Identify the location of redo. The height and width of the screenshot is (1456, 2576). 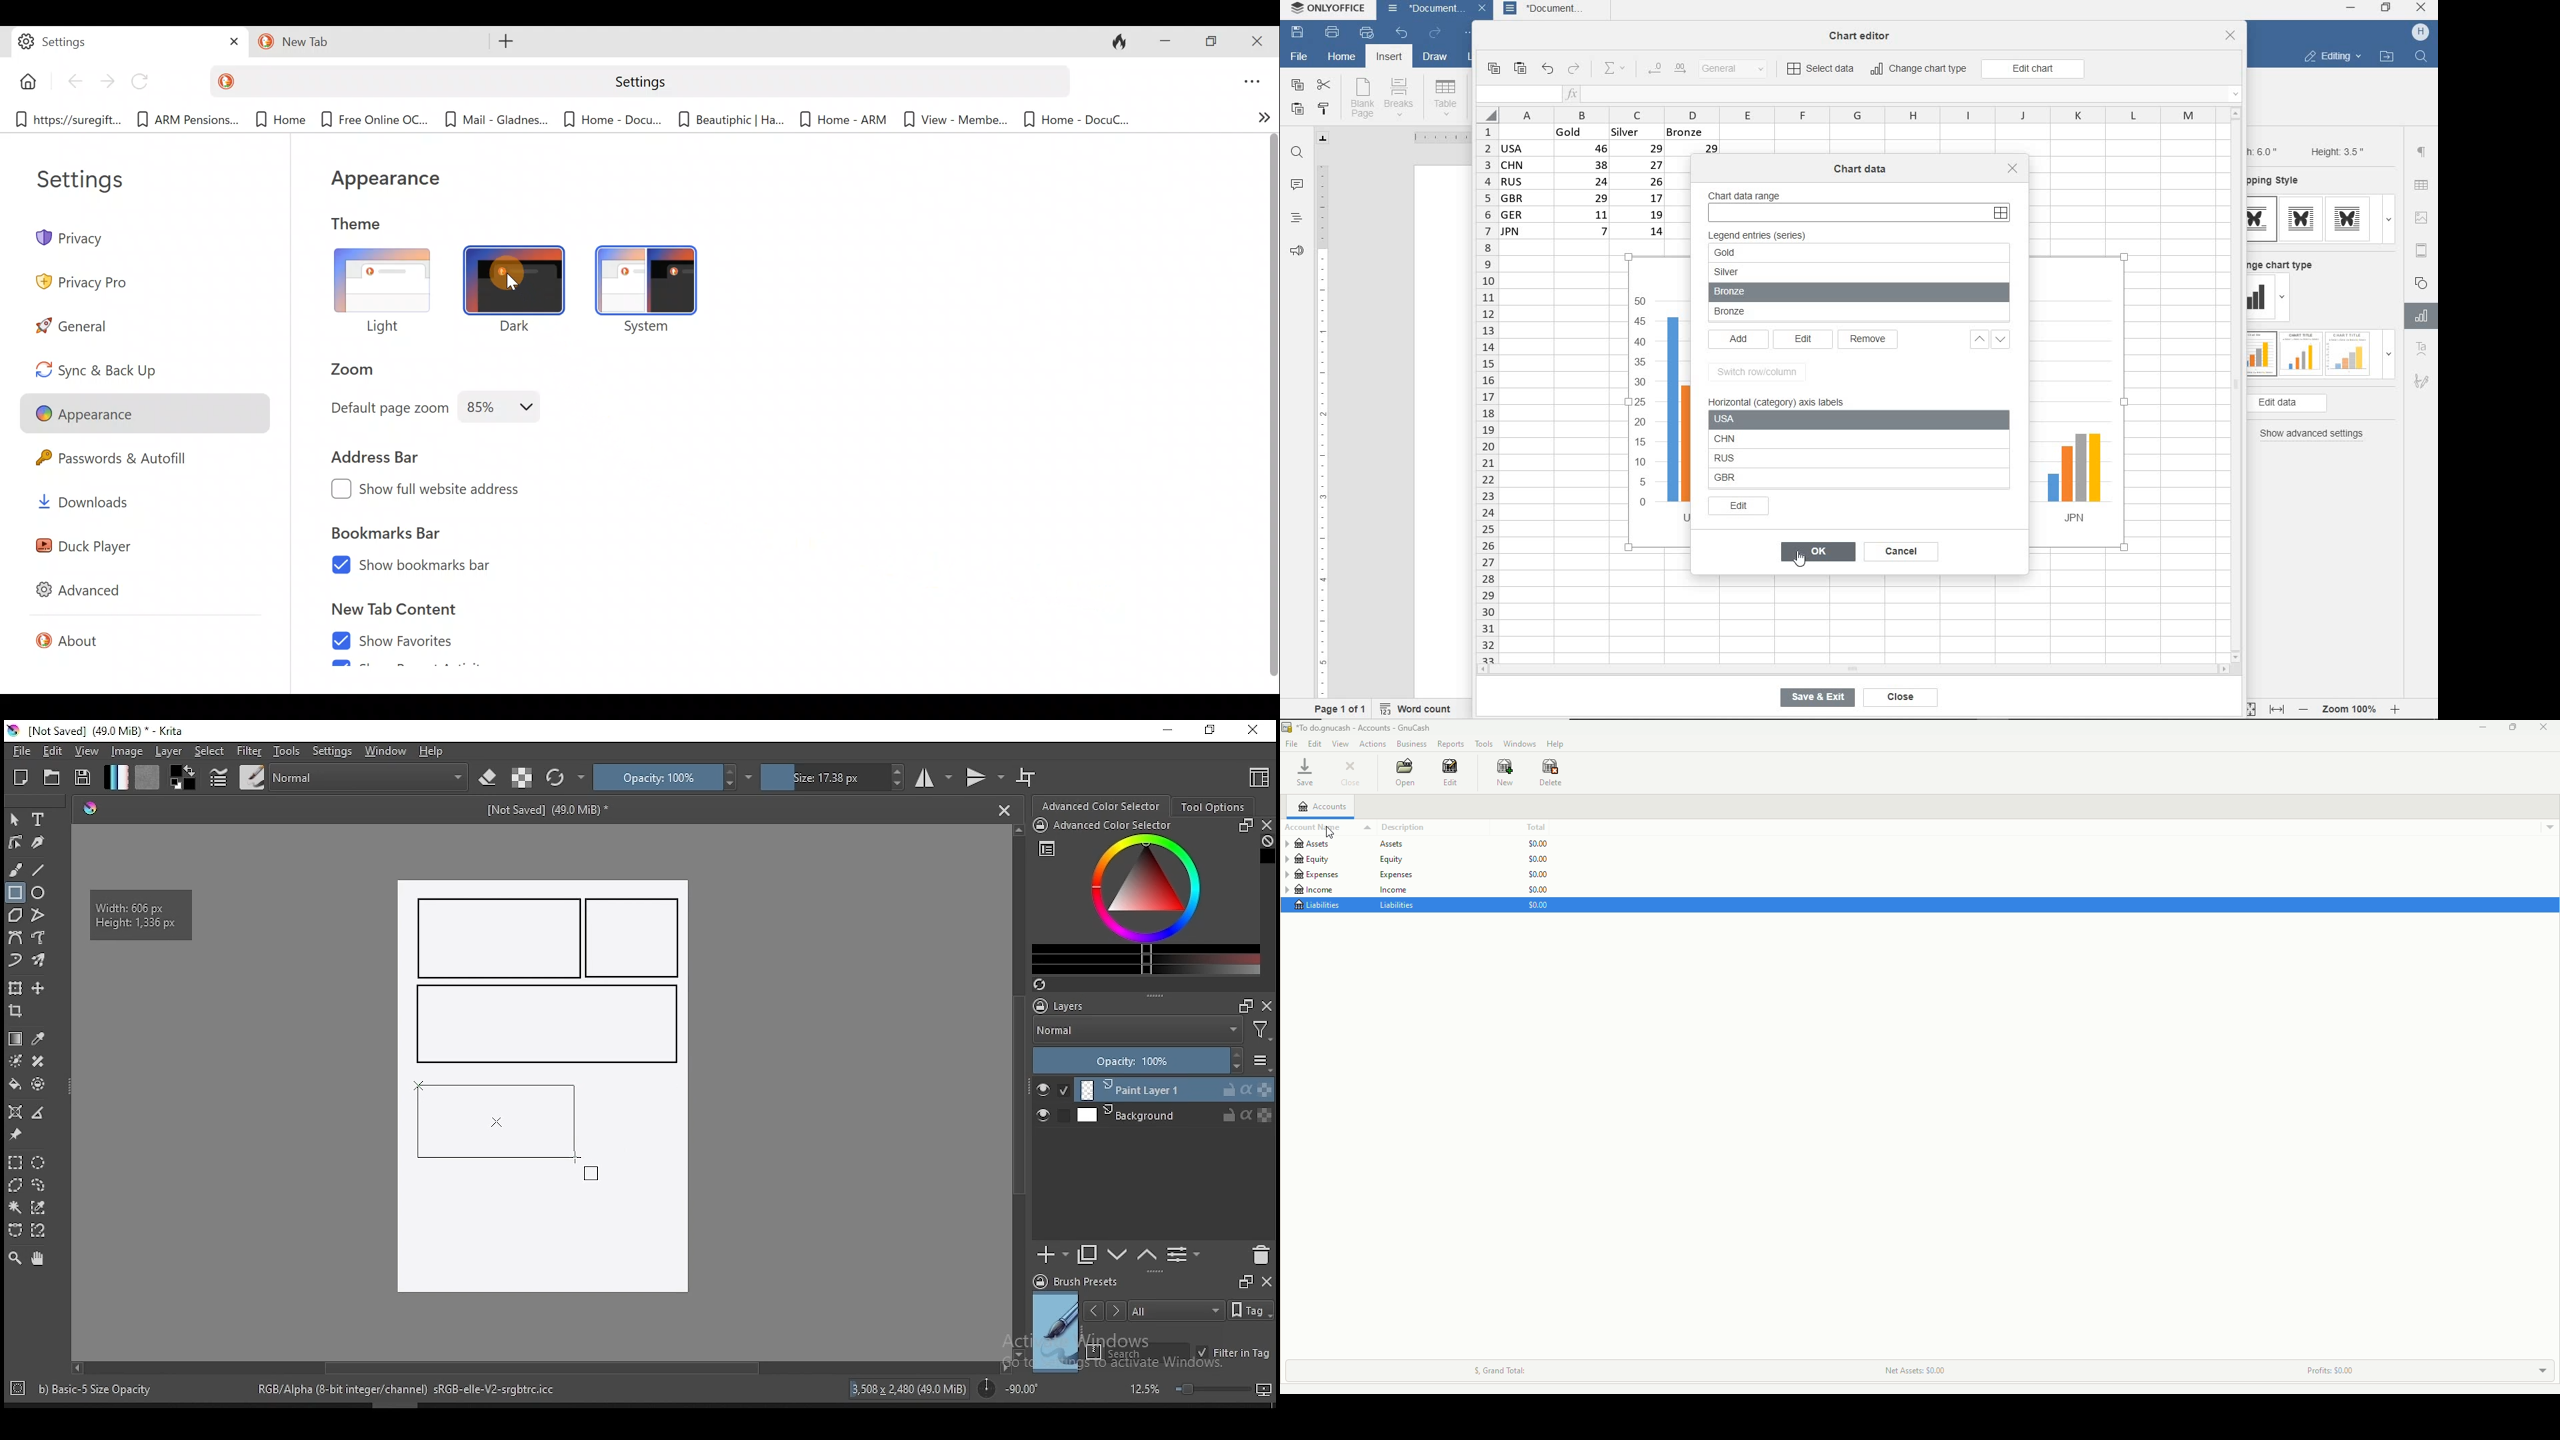
(1434, 34).